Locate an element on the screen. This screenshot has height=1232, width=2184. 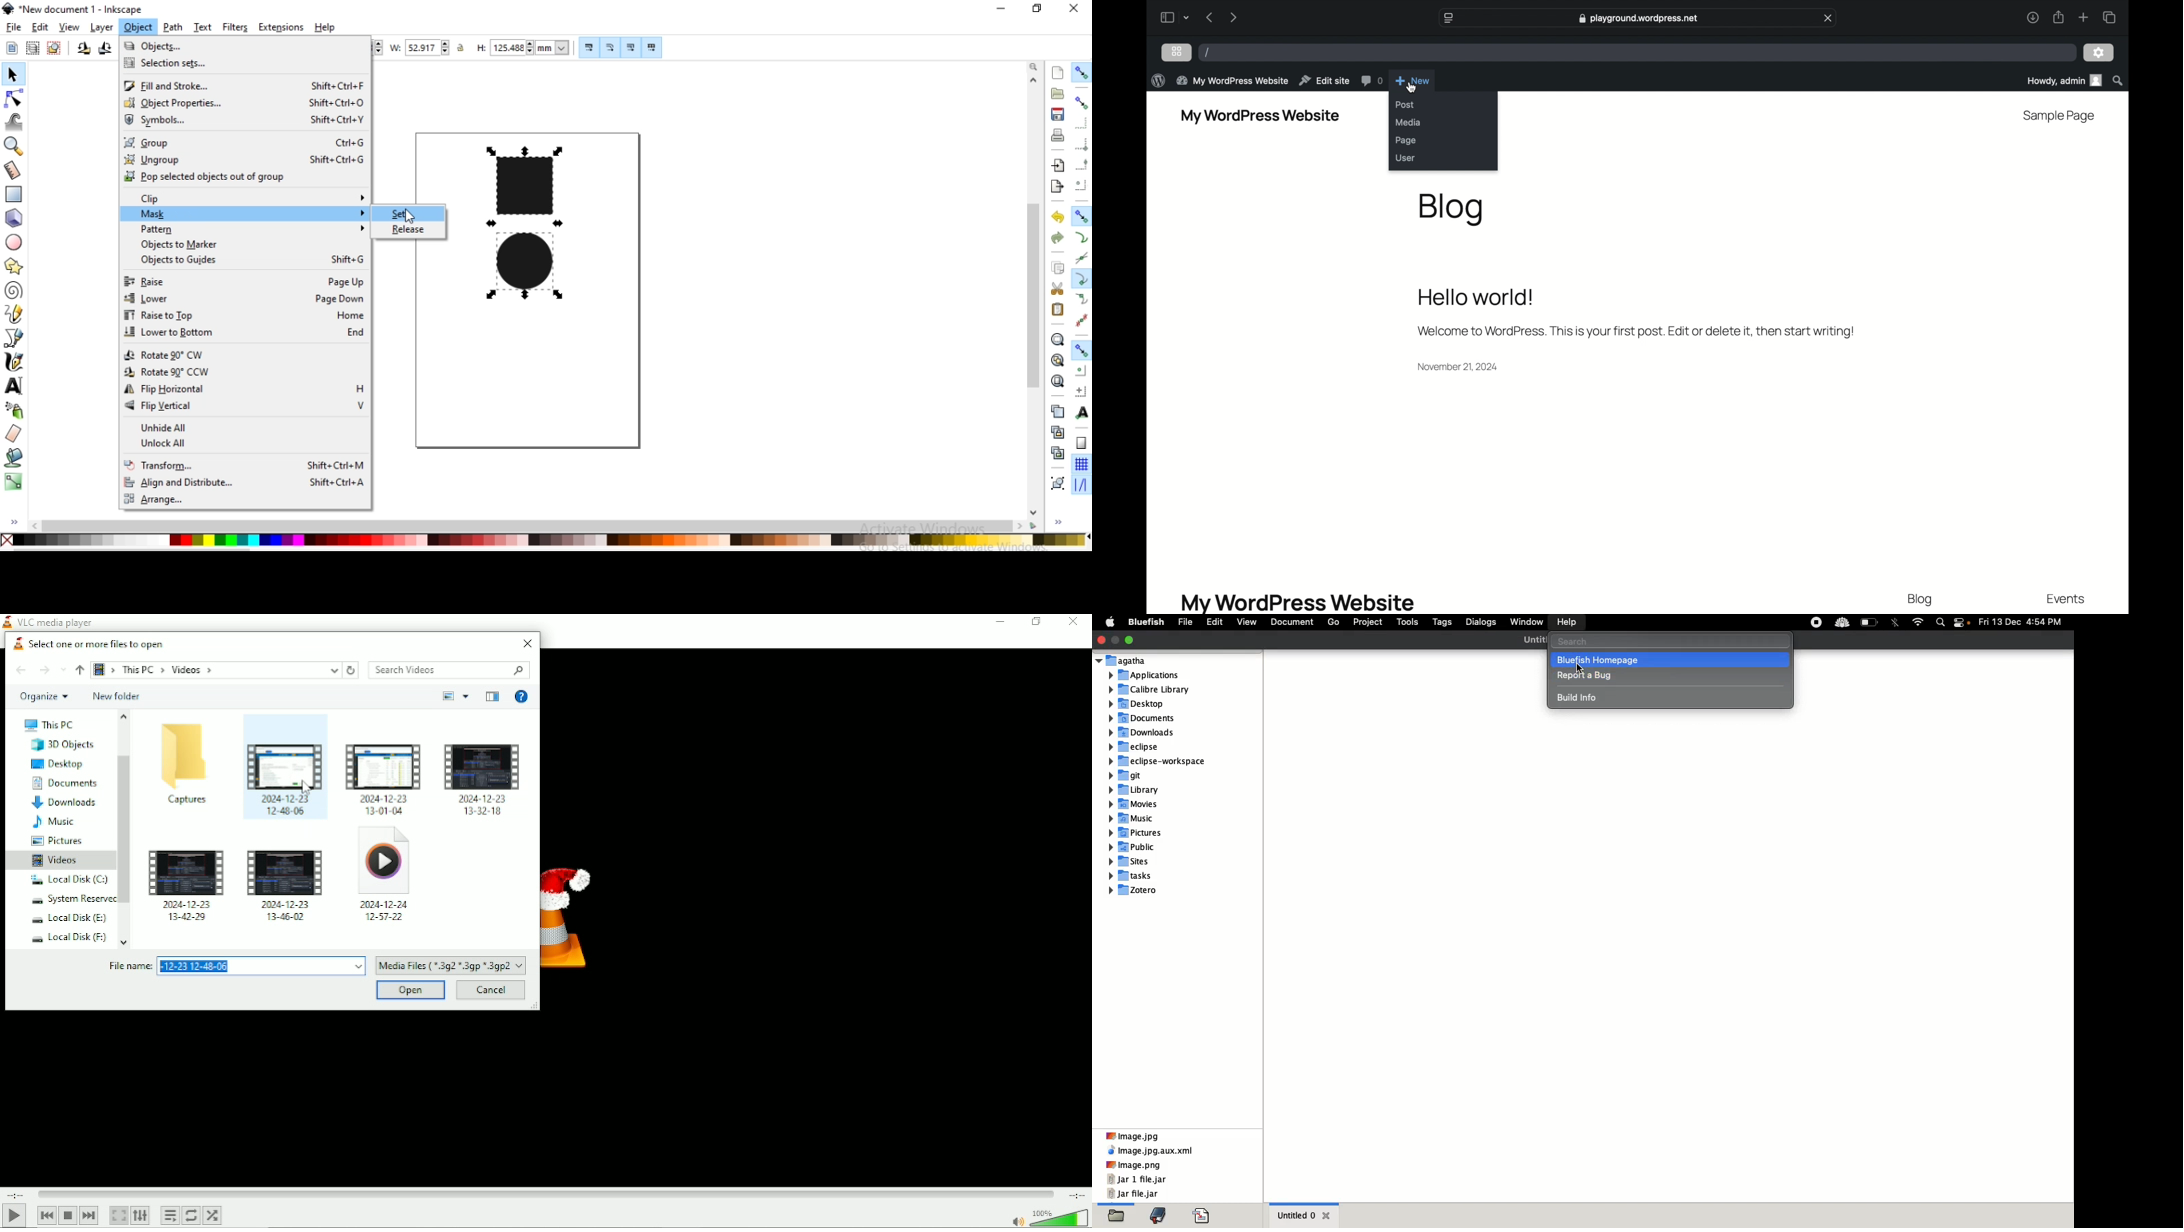
paste is located at coordinates (1058, 311).